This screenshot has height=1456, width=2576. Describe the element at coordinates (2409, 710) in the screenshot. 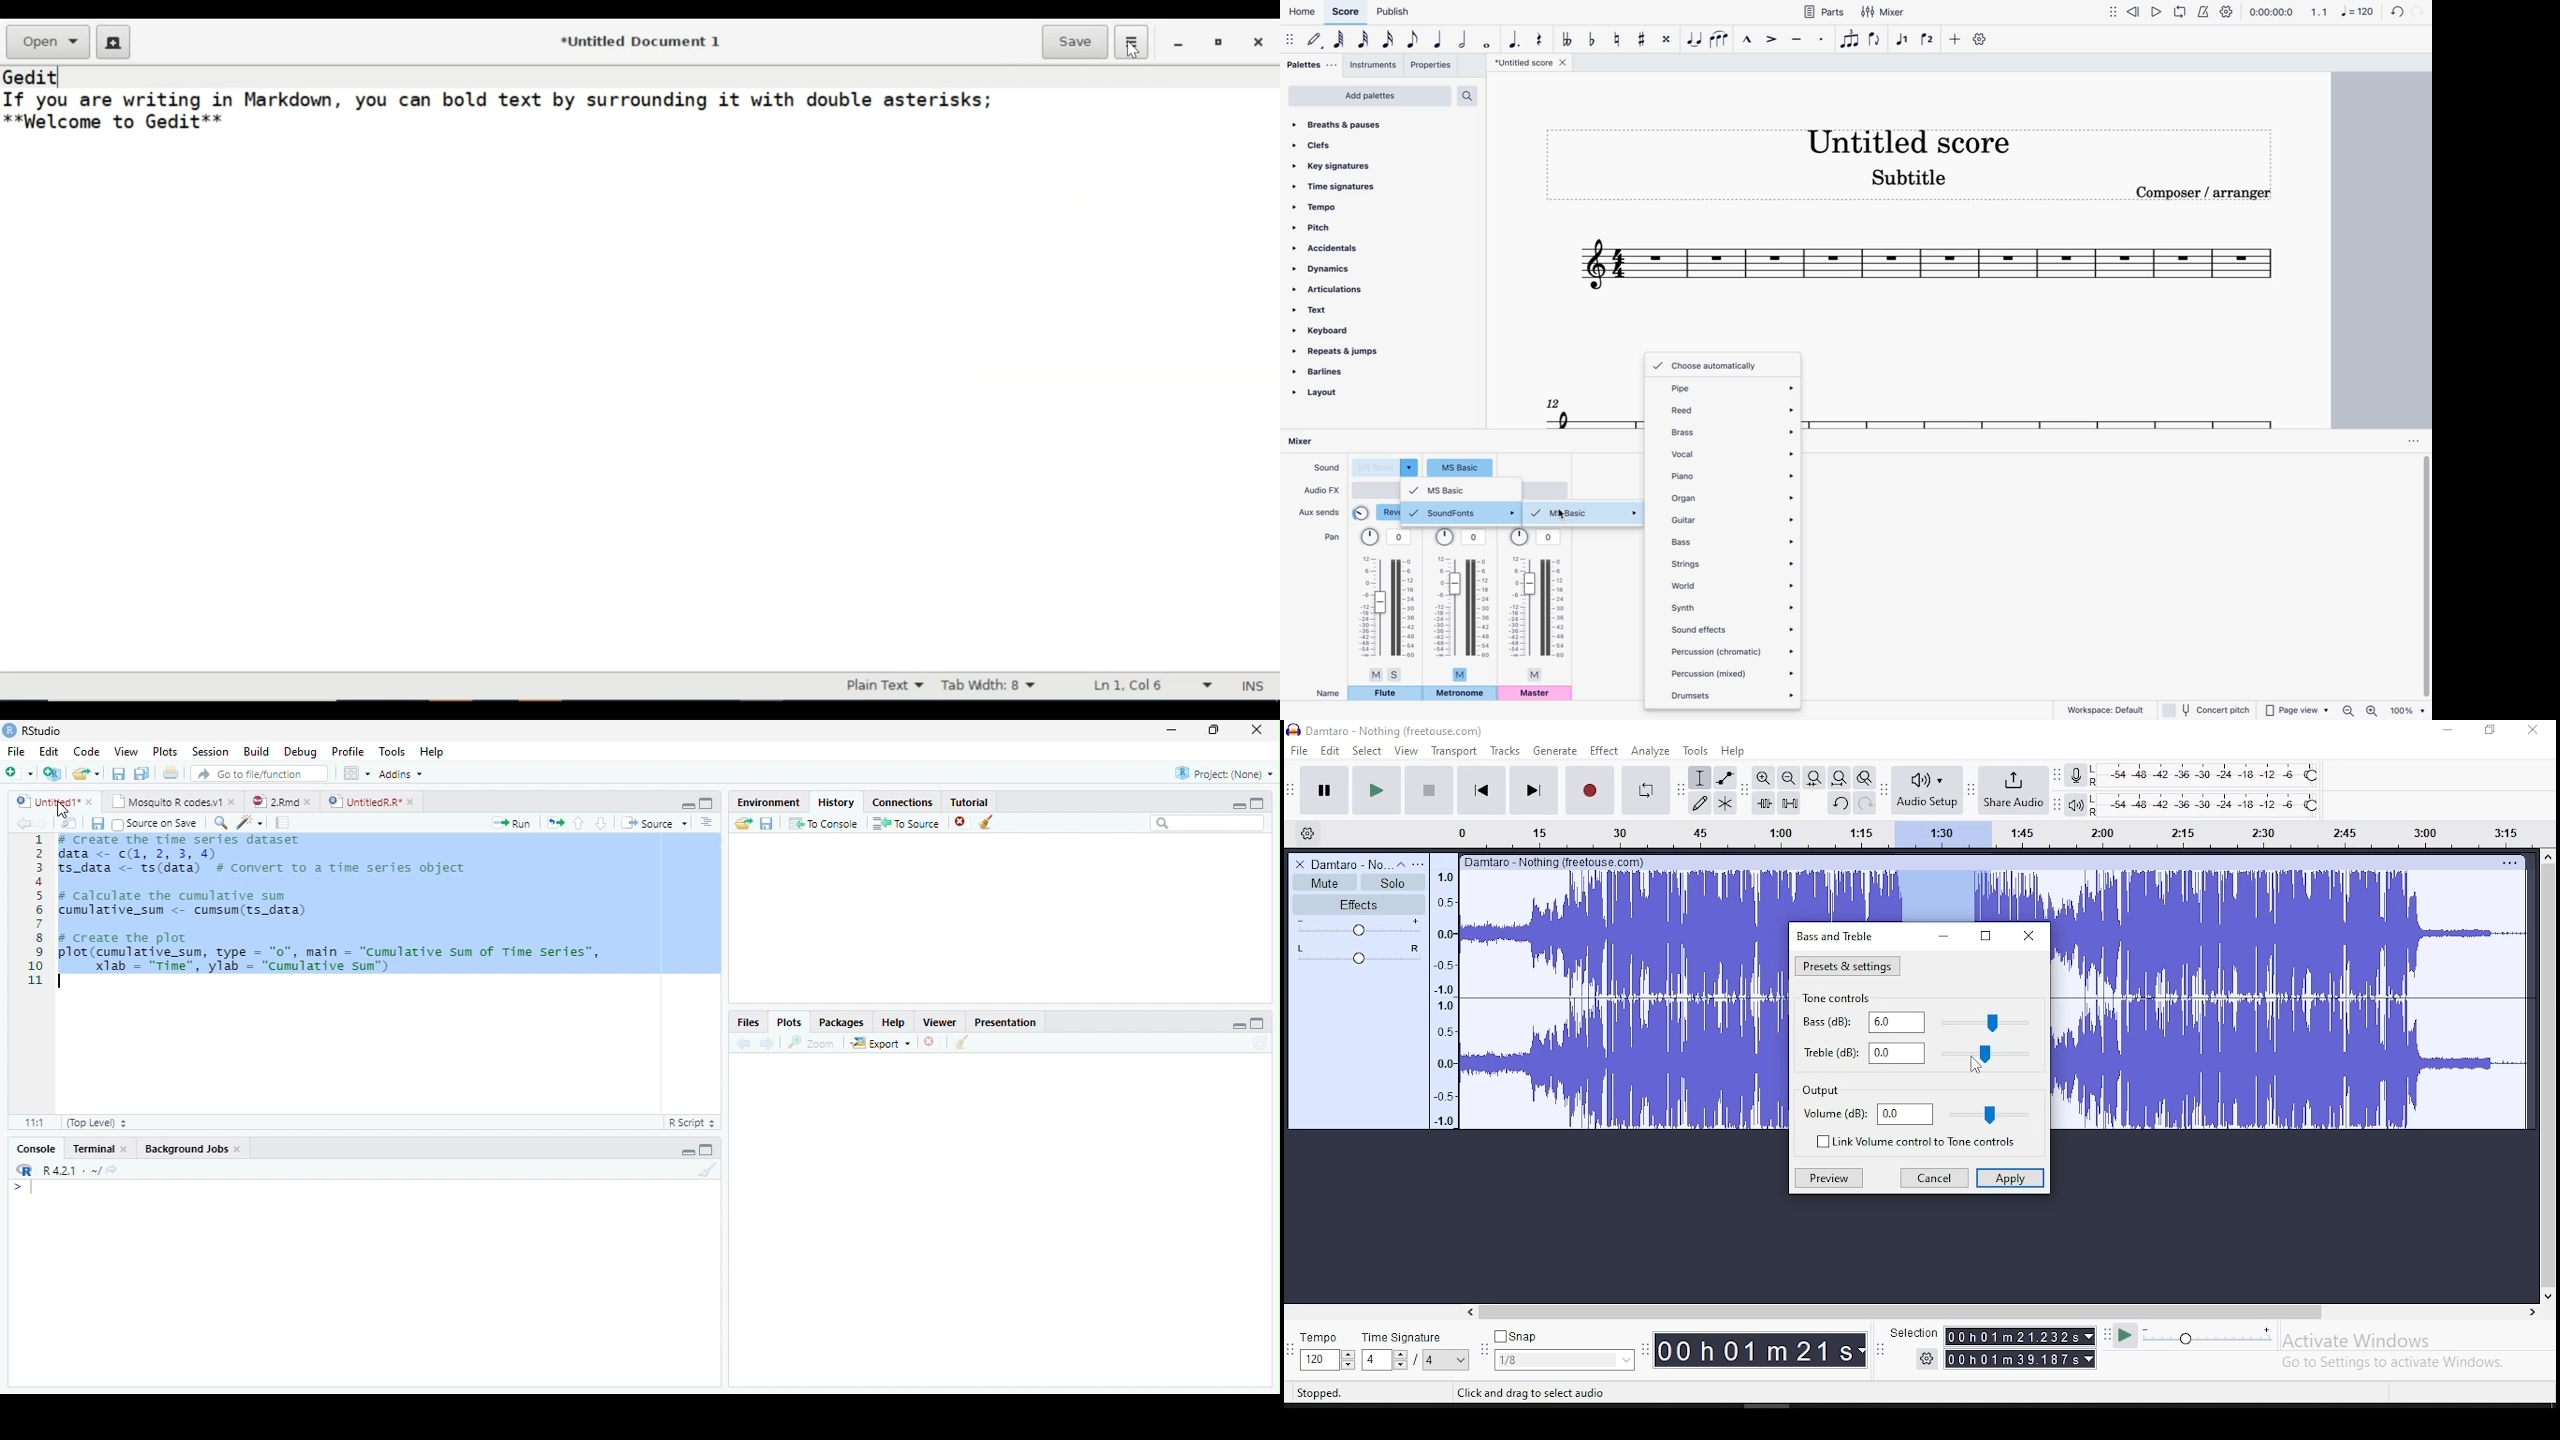

I see `zoom percentage` at that location.